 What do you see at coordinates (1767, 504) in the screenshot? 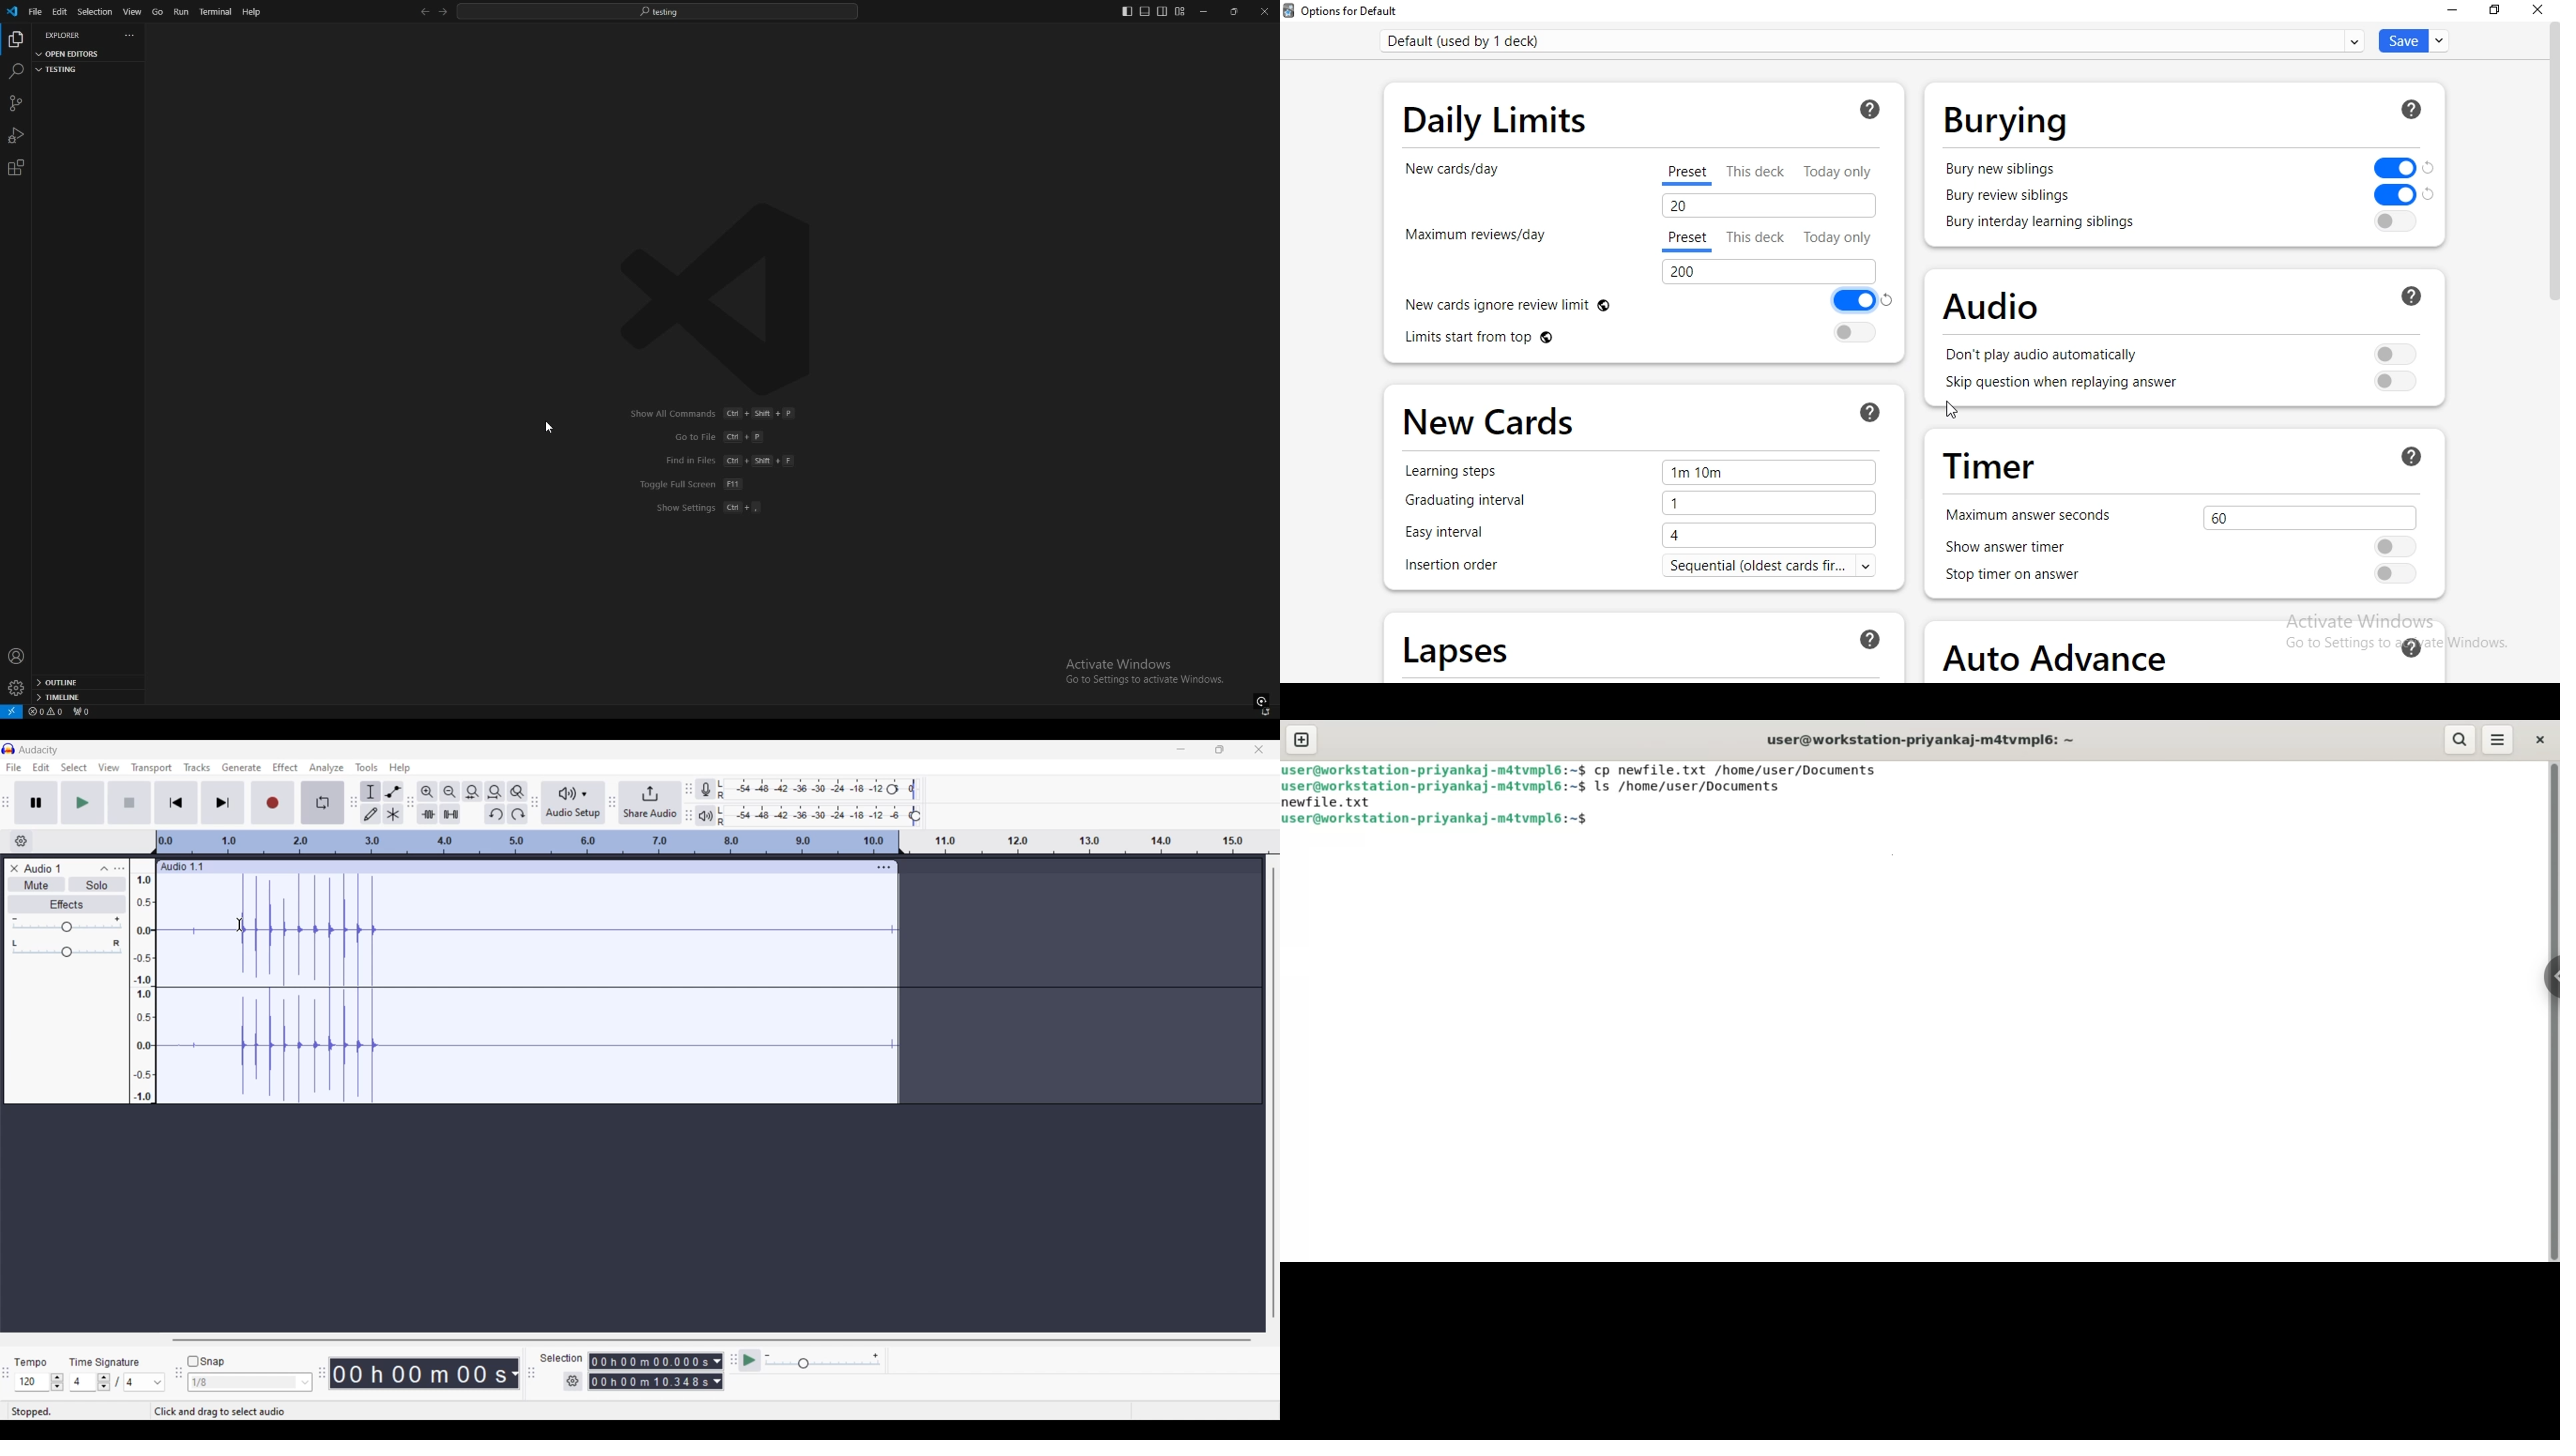
I see `1` at bounding box center [1767, 504].